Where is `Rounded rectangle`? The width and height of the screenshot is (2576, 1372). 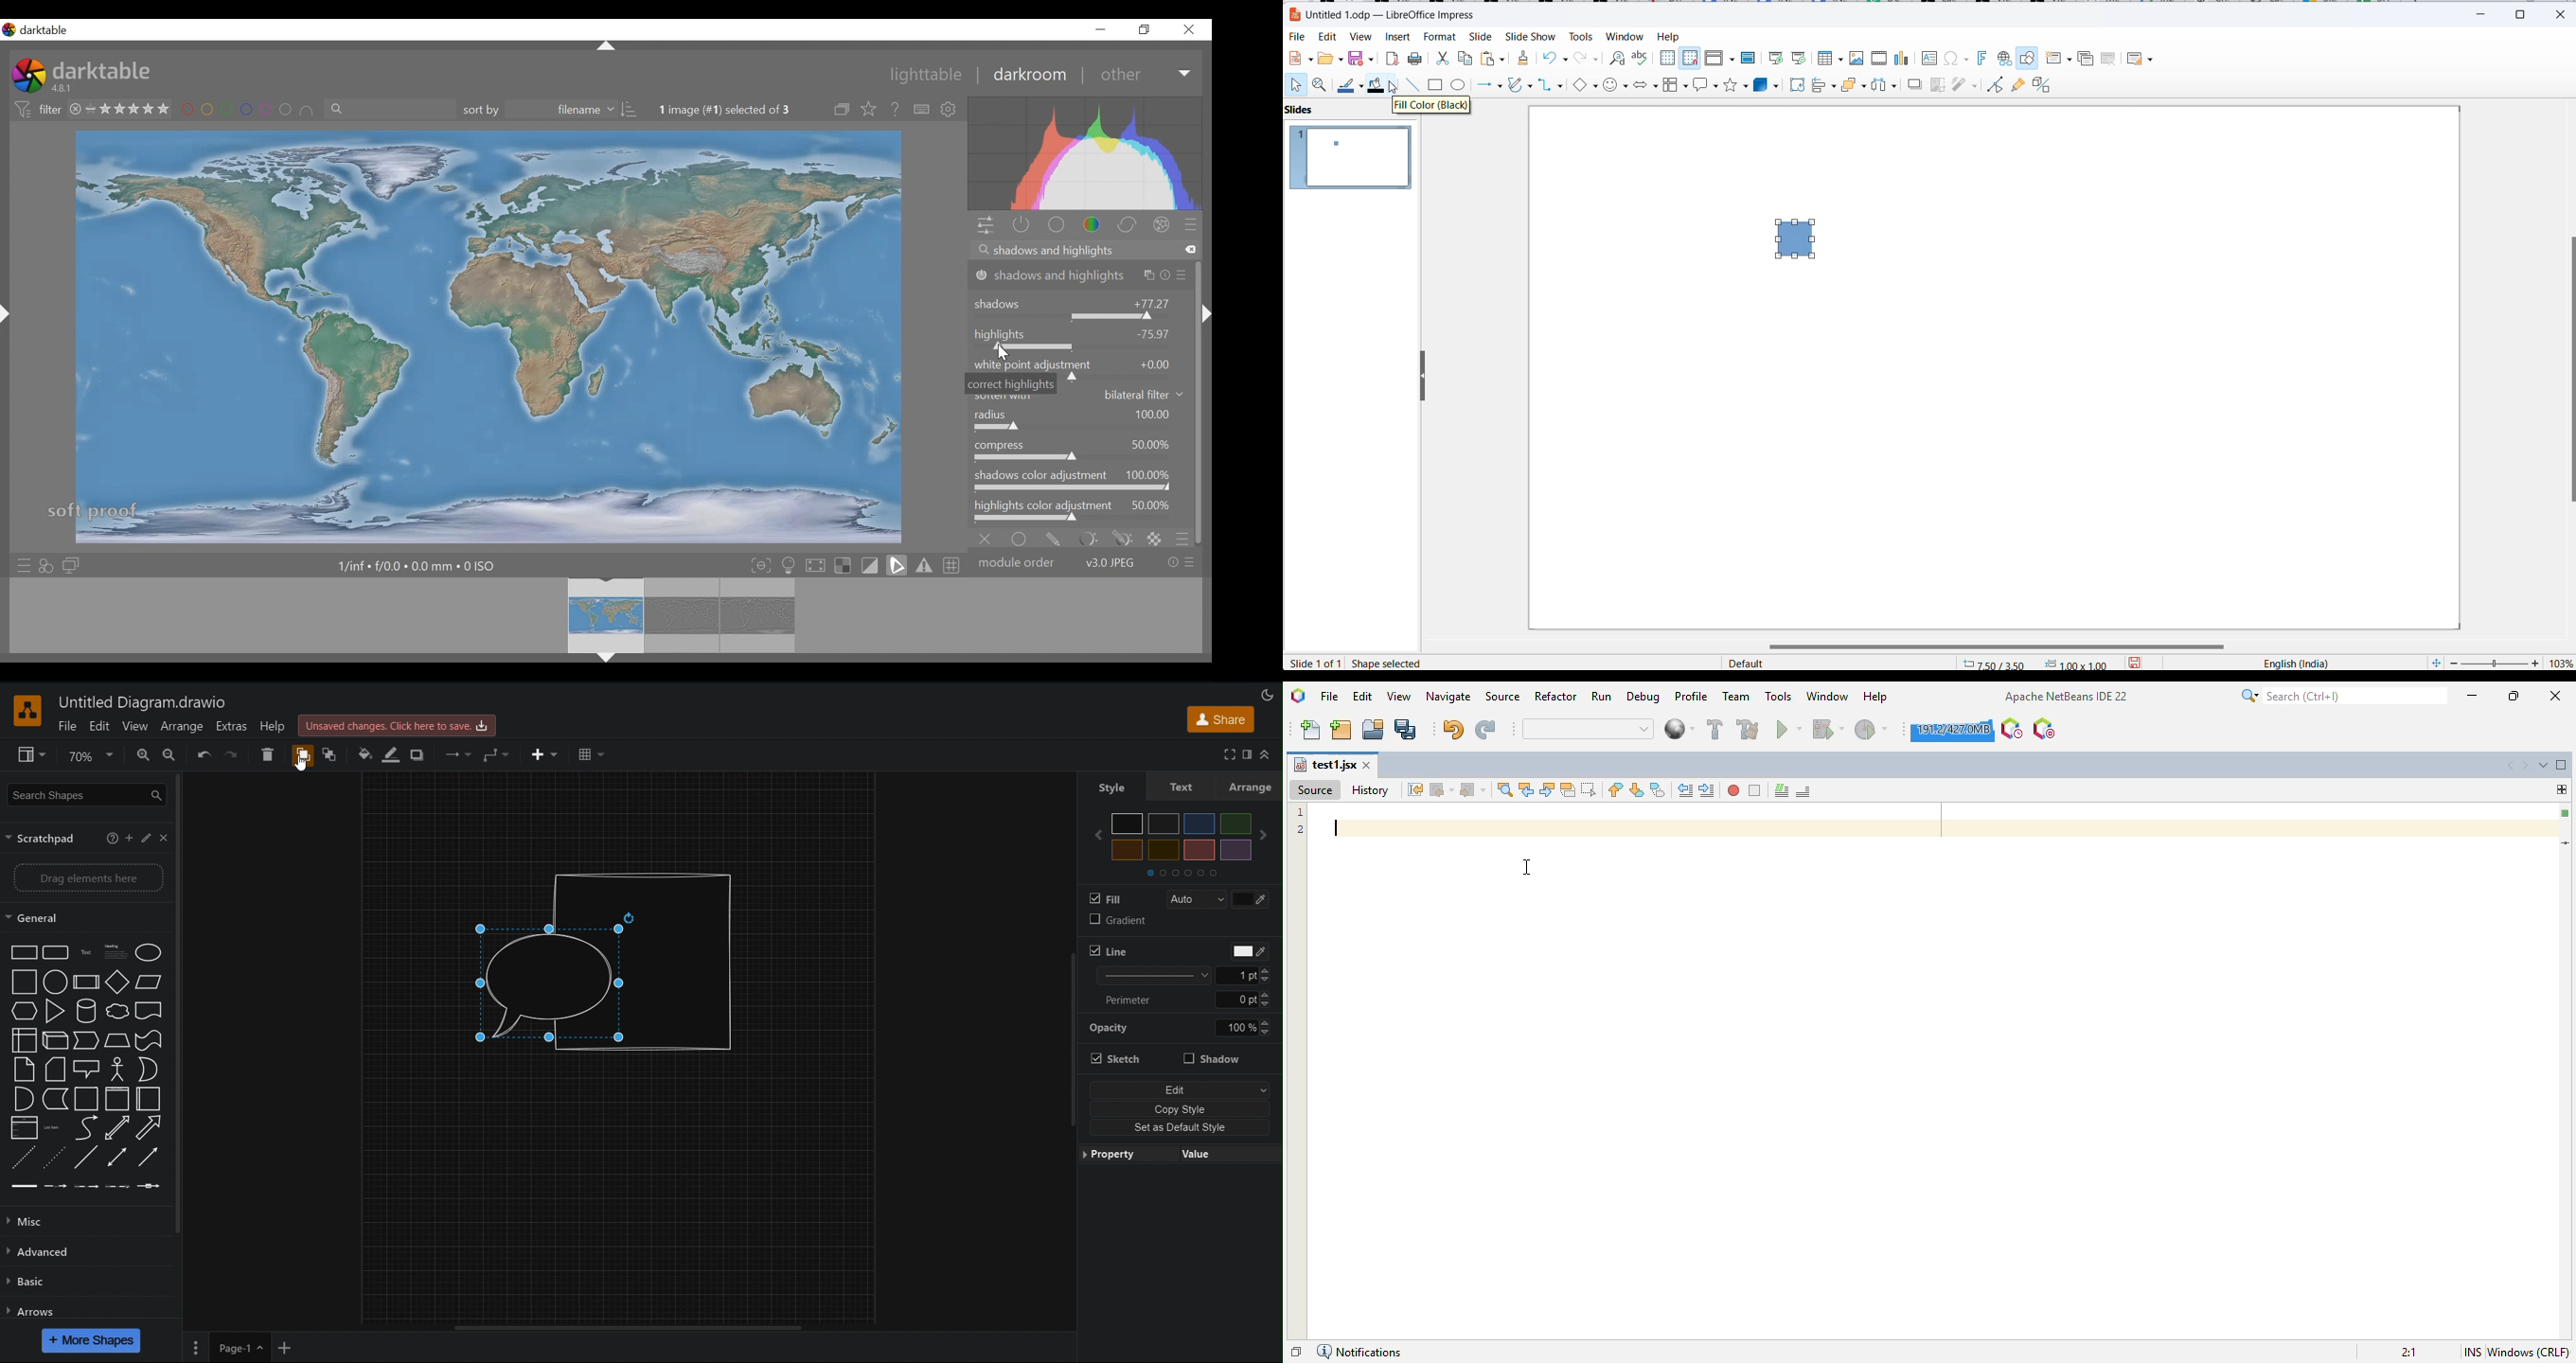 Rounded rectangle is located at coordinates (56, 953).